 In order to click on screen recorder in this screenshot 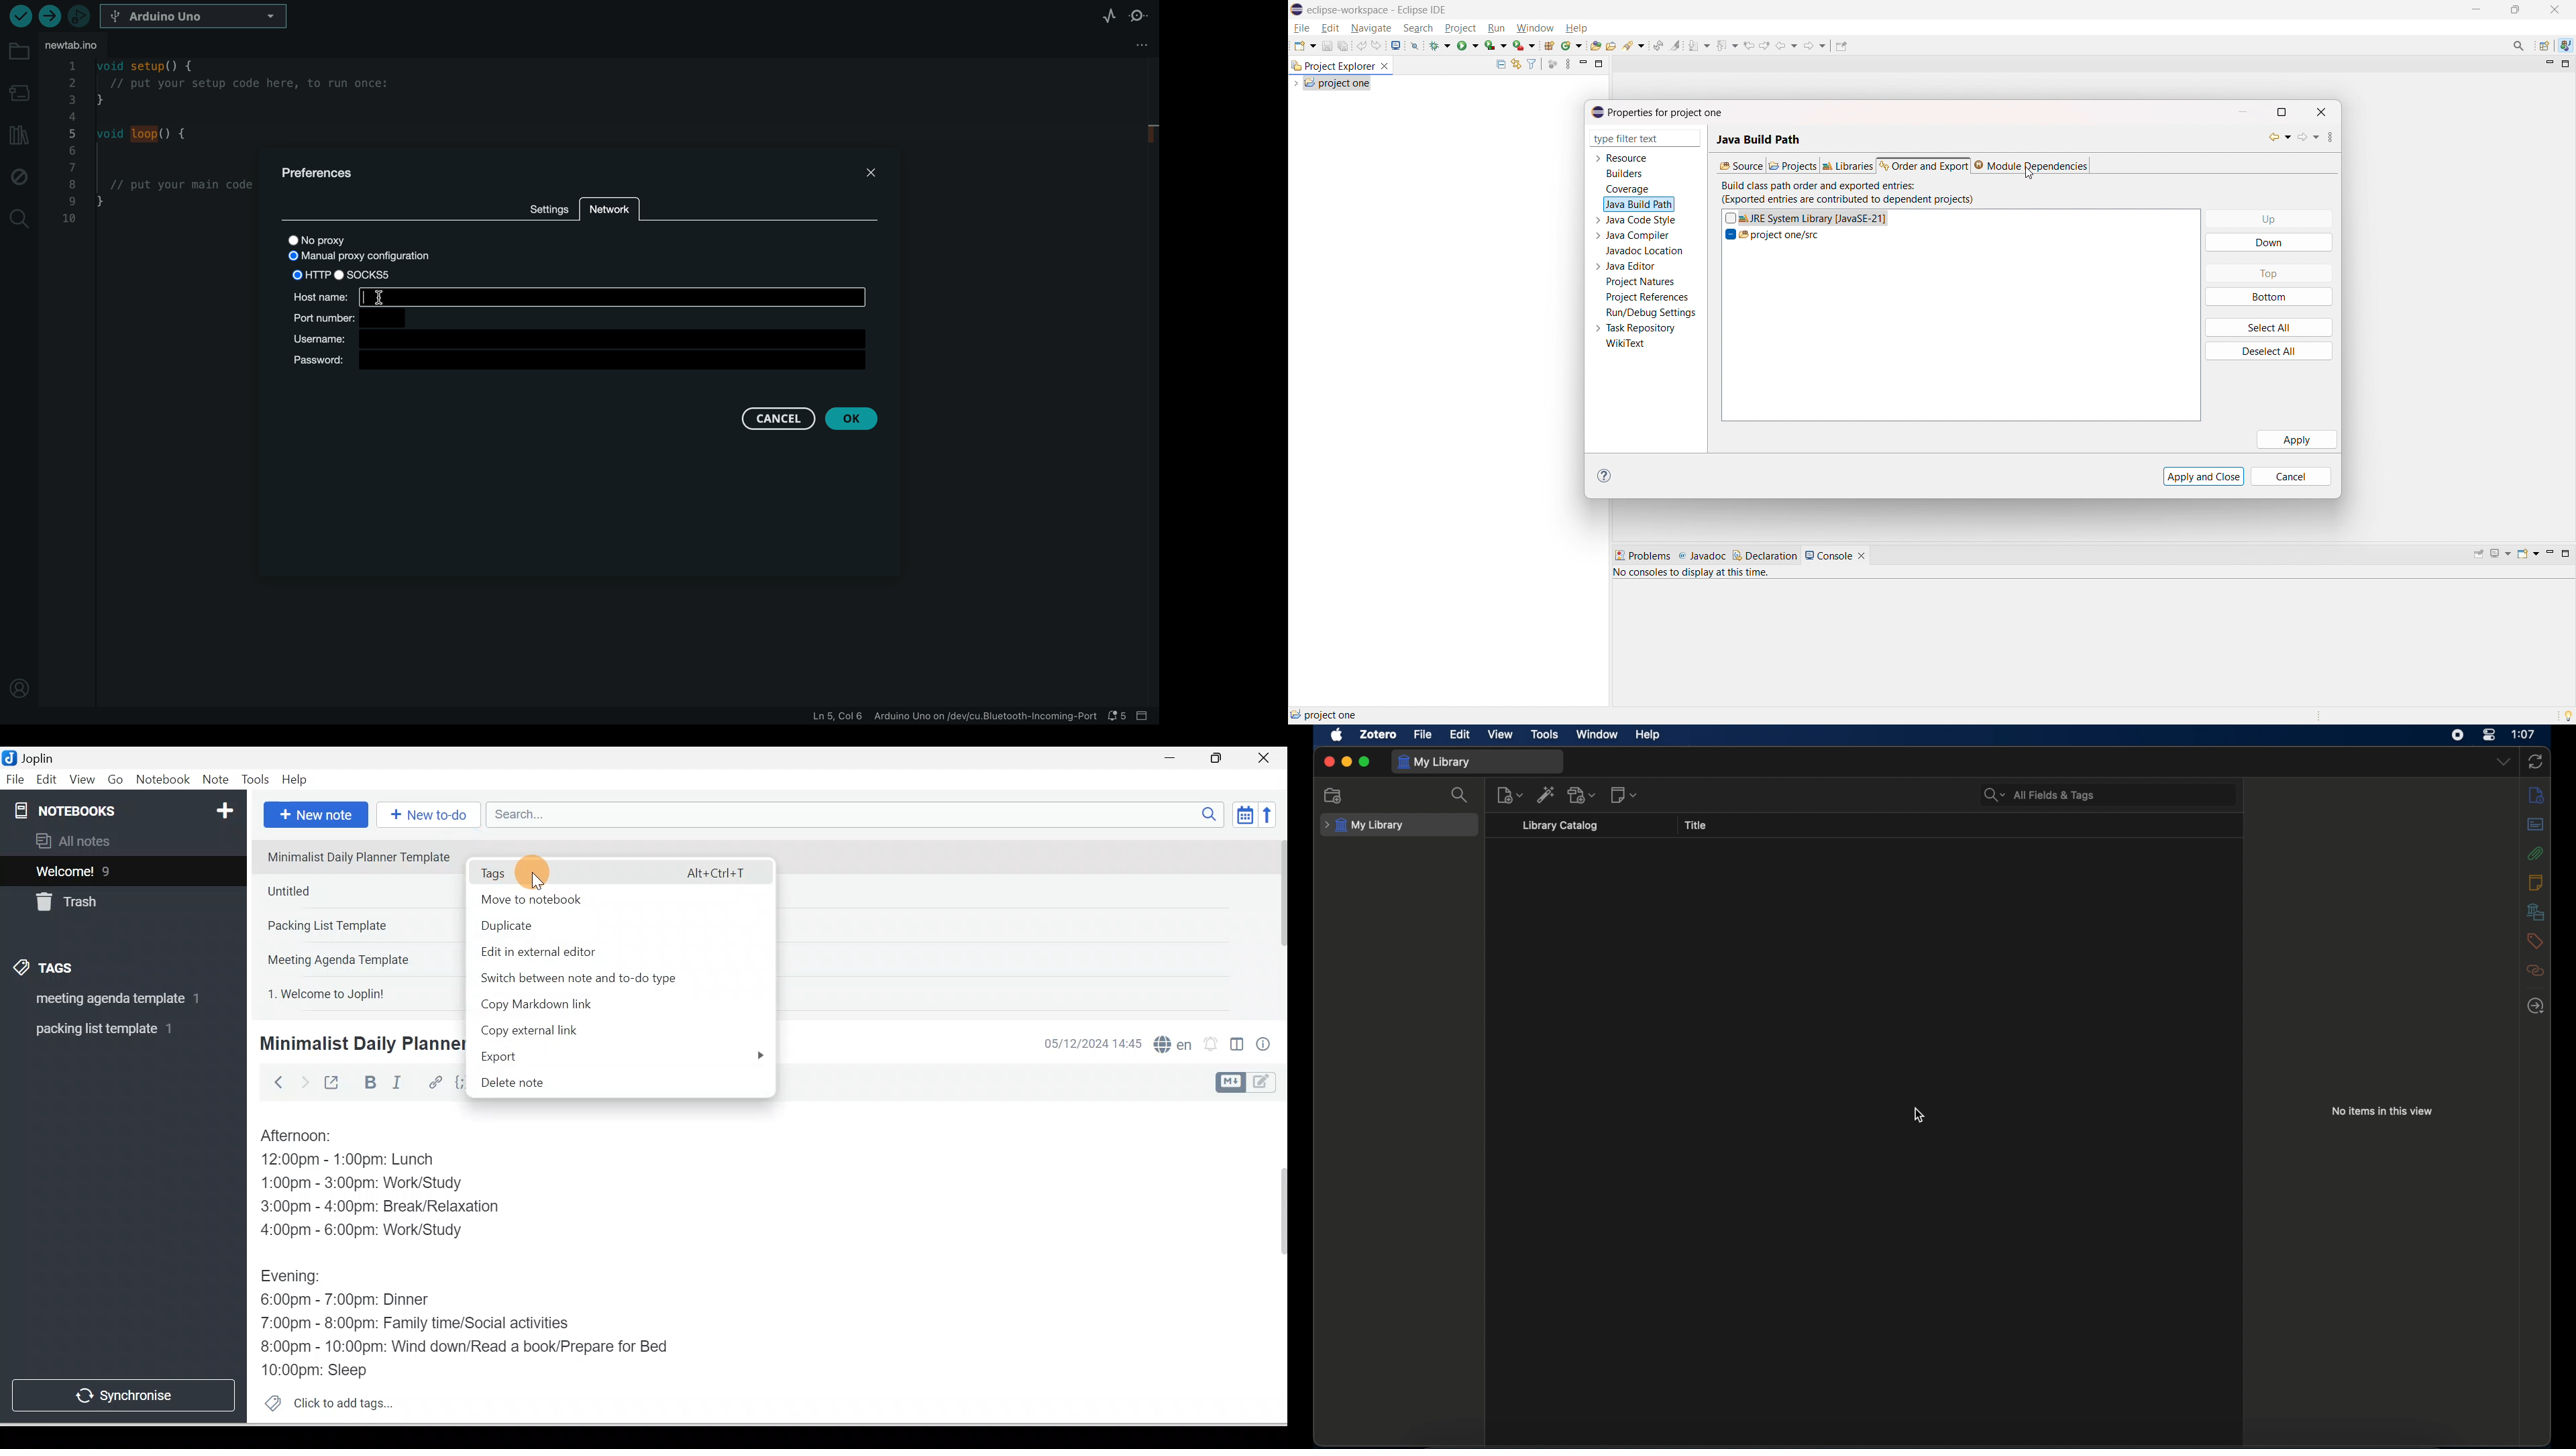, I will do `click(2457, 735)`.